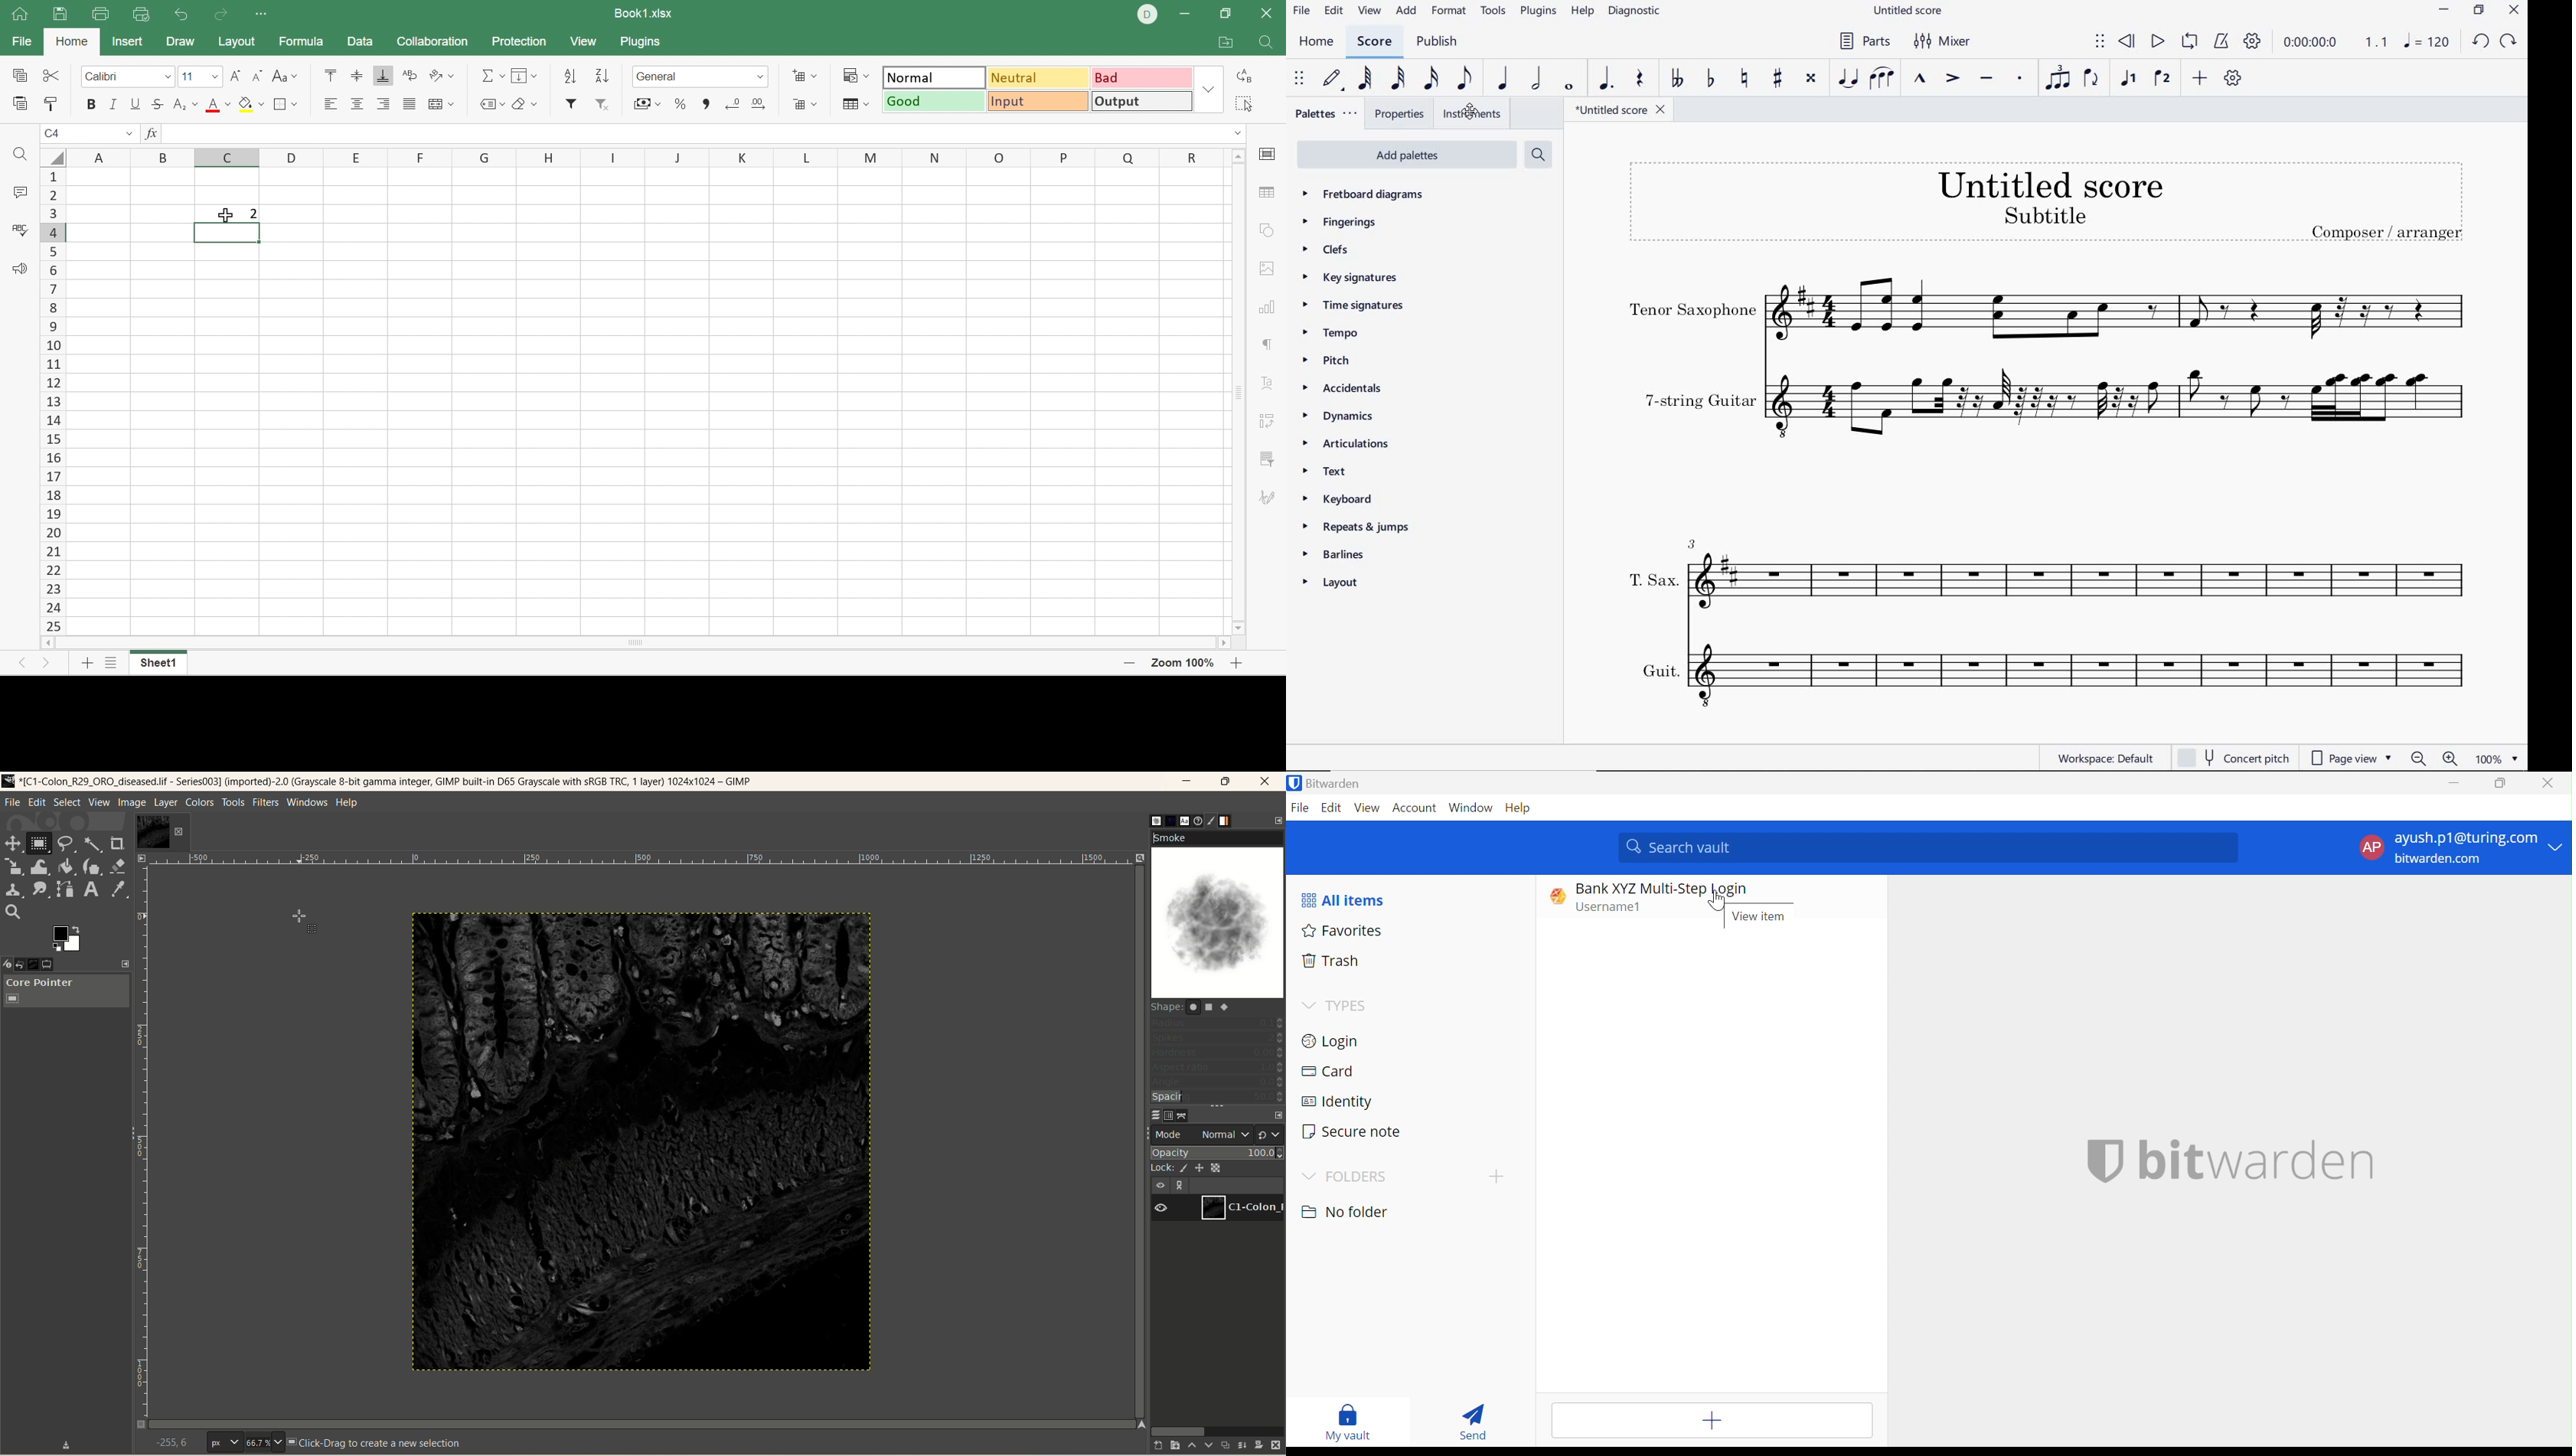 Image resolution: width=2576 pixels, height=1456 pixels. I want to click on Username1, so click(1615, 908).